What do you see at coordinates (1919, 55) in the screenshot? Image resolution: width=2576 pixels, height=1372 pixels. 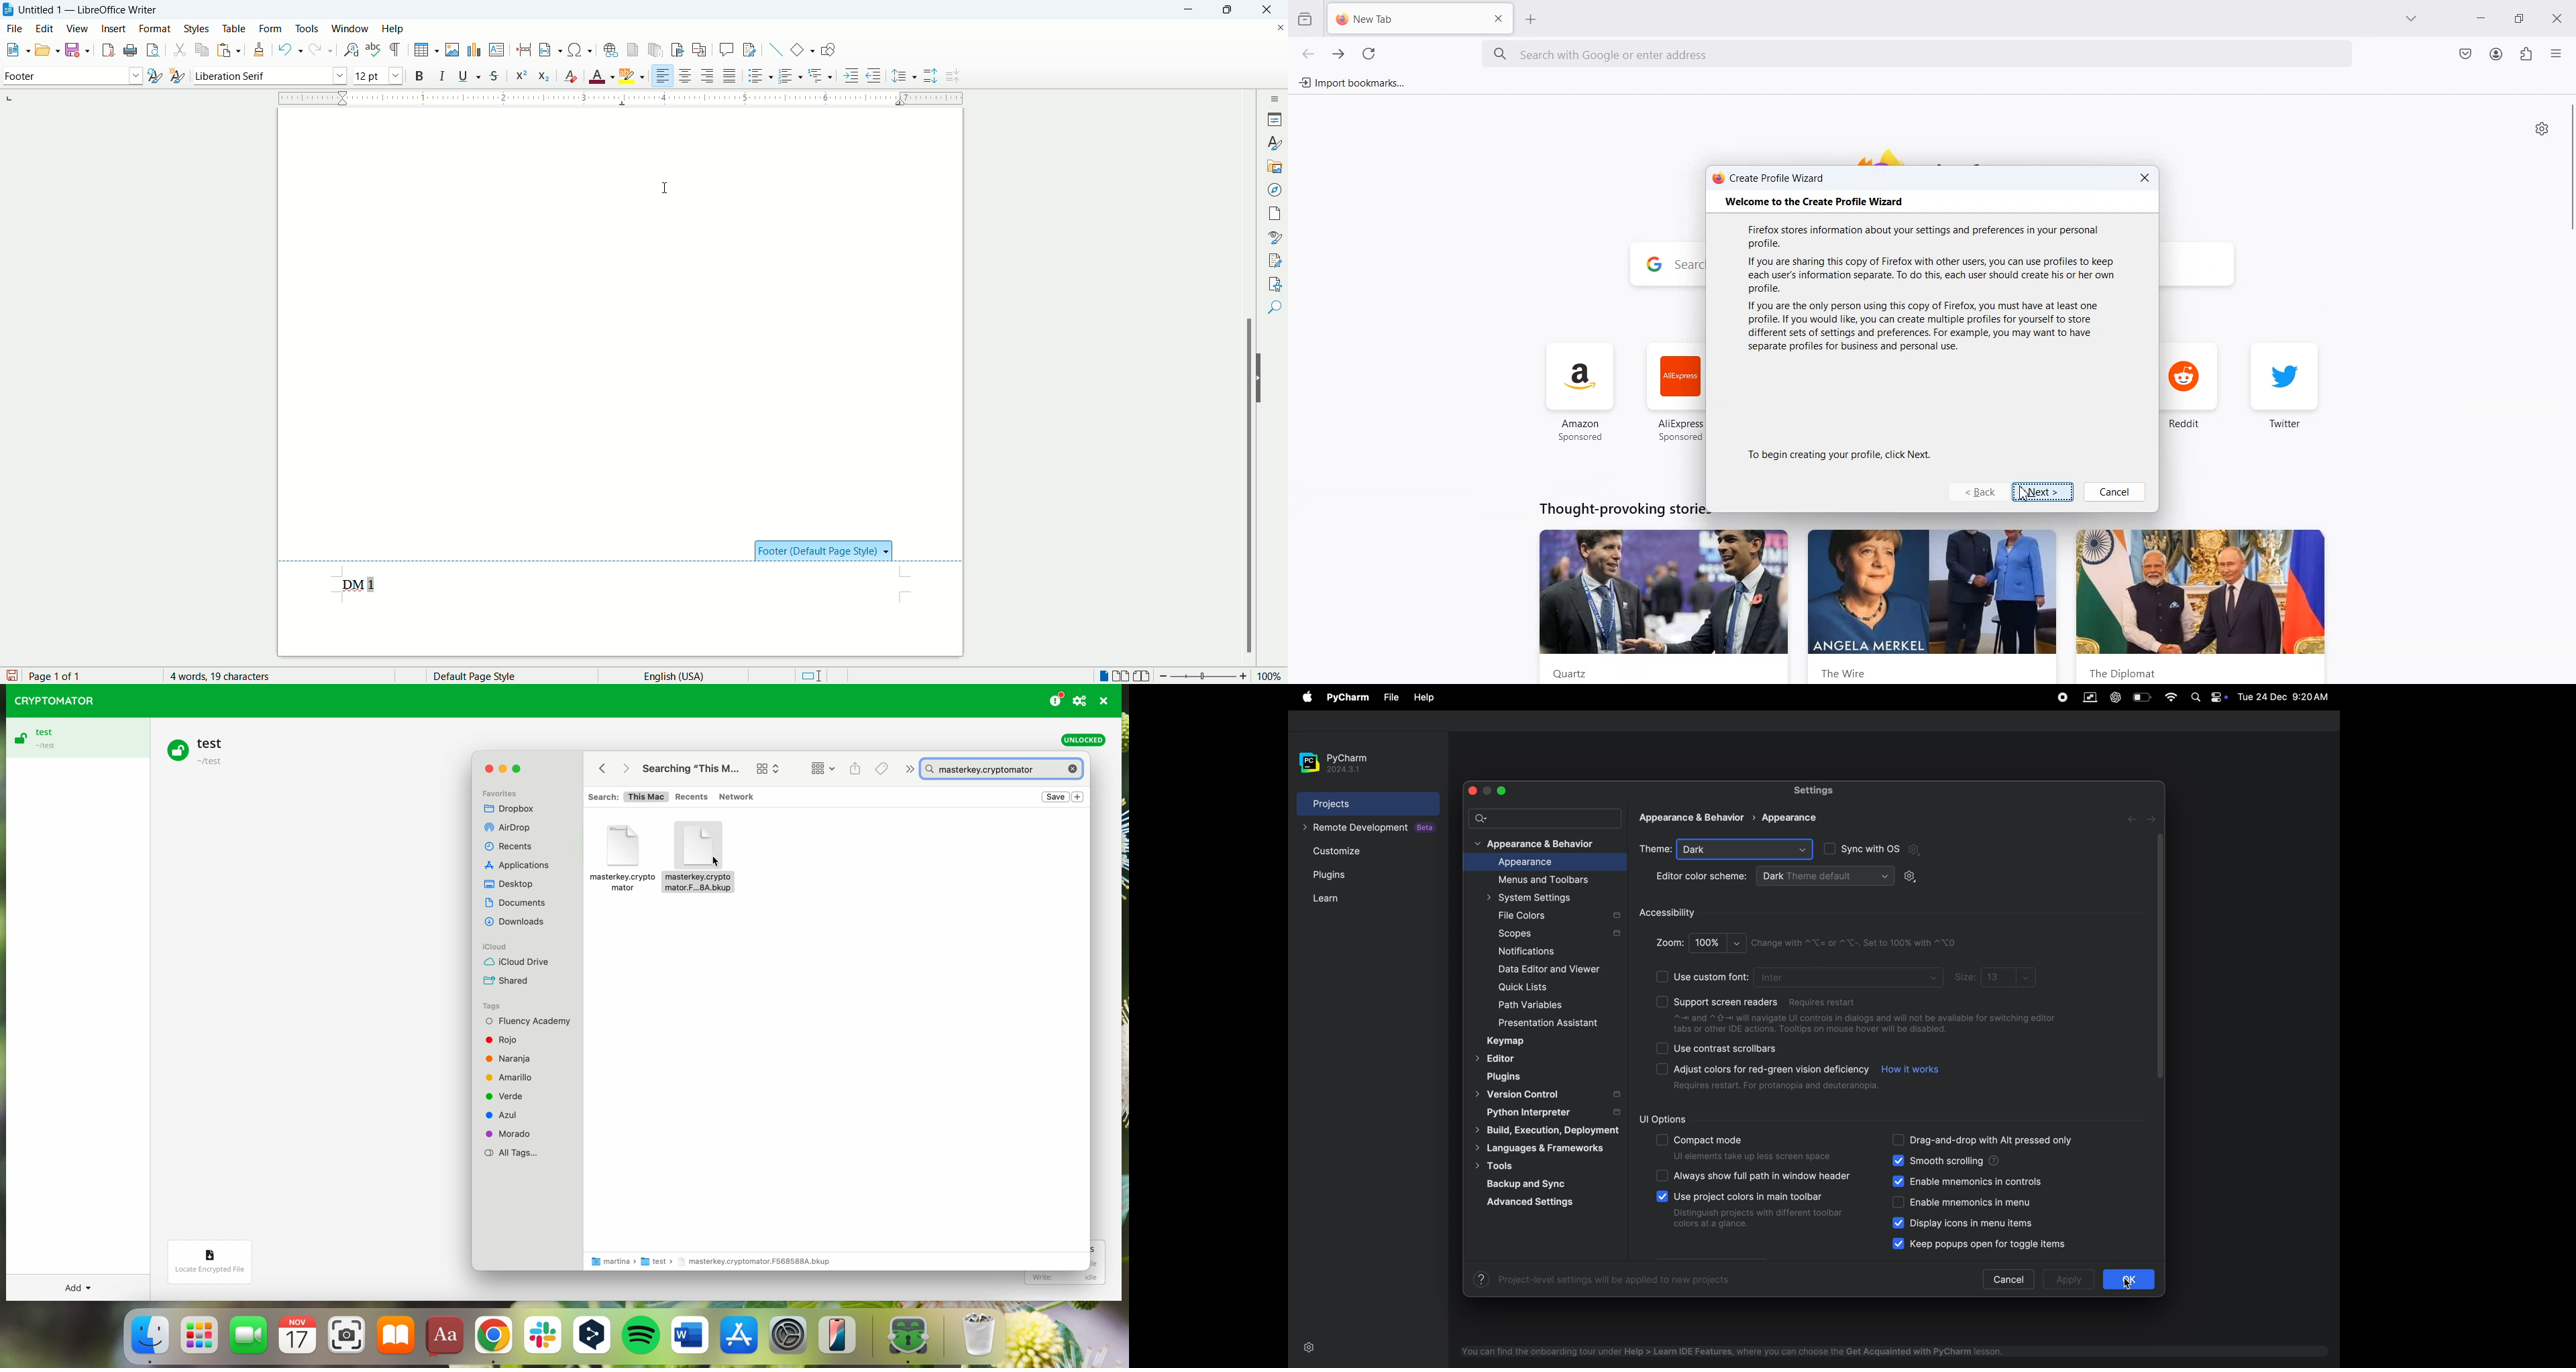 I see `Search bar` at bounding box center [1919, 55].